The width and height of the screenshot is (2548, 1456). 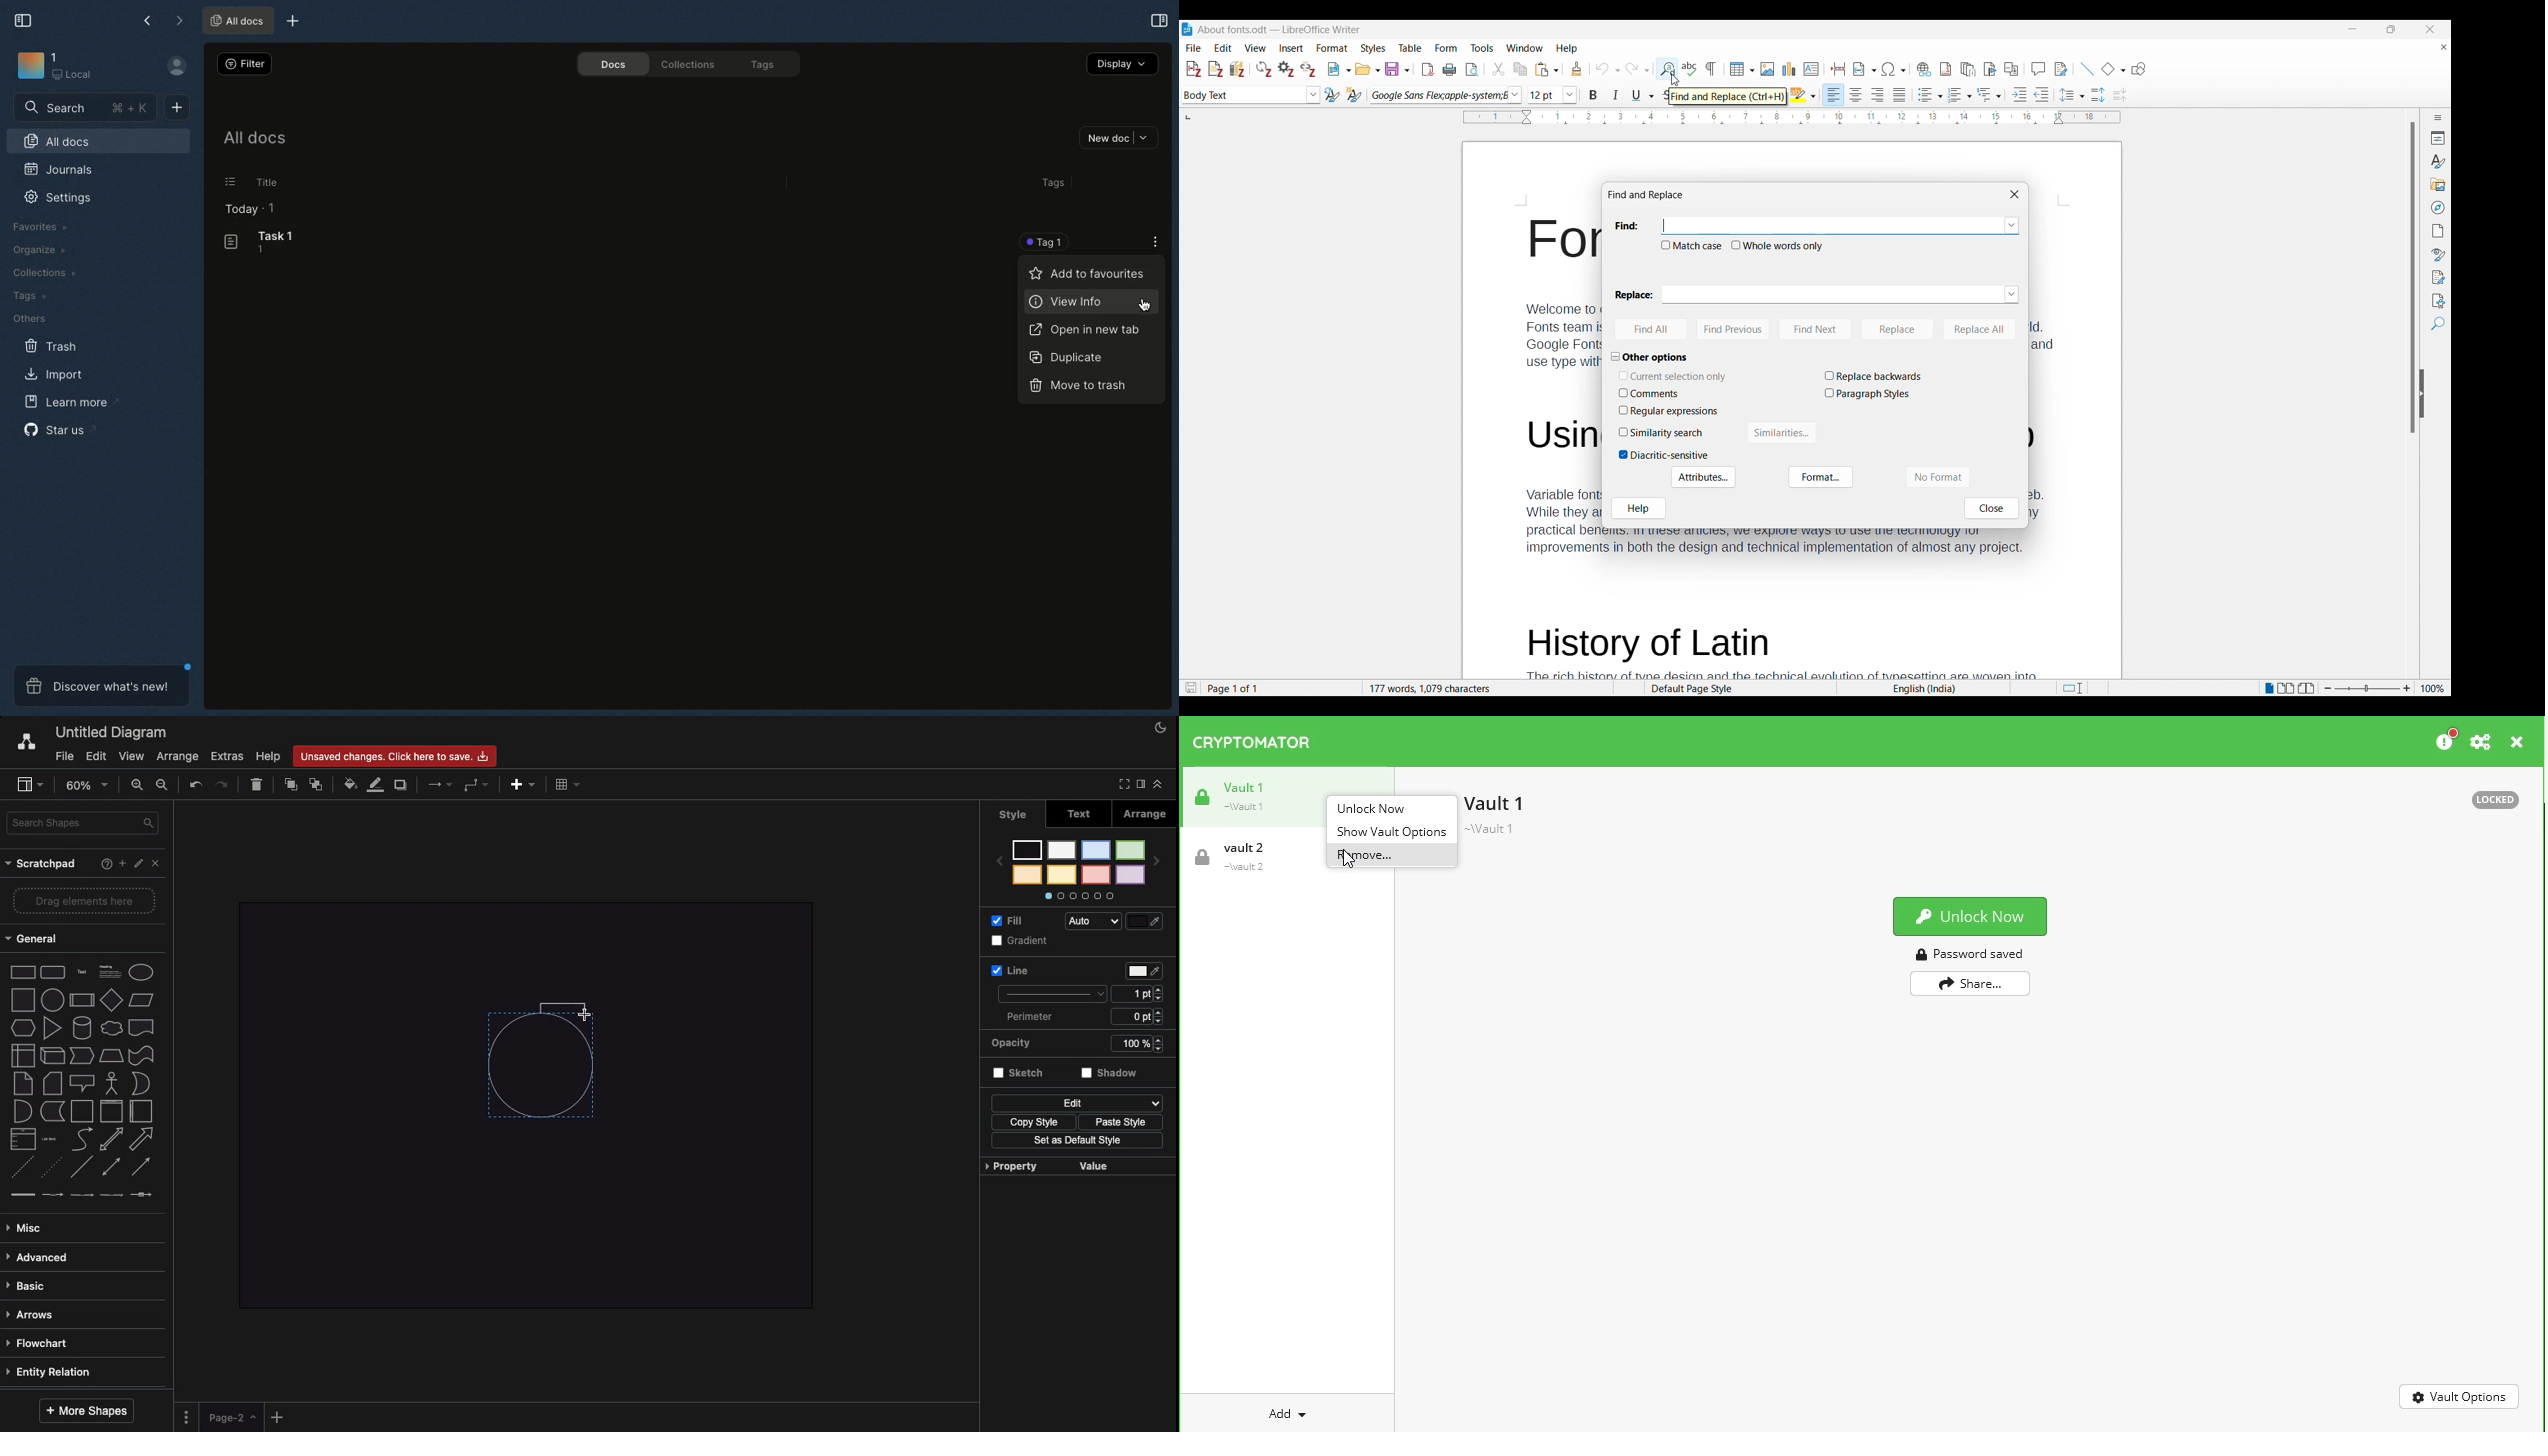 What do you see at coordinates (1712, 69) in the screenshot?
I see `Toggle formatting marks` at bounding box center [1712, 69].